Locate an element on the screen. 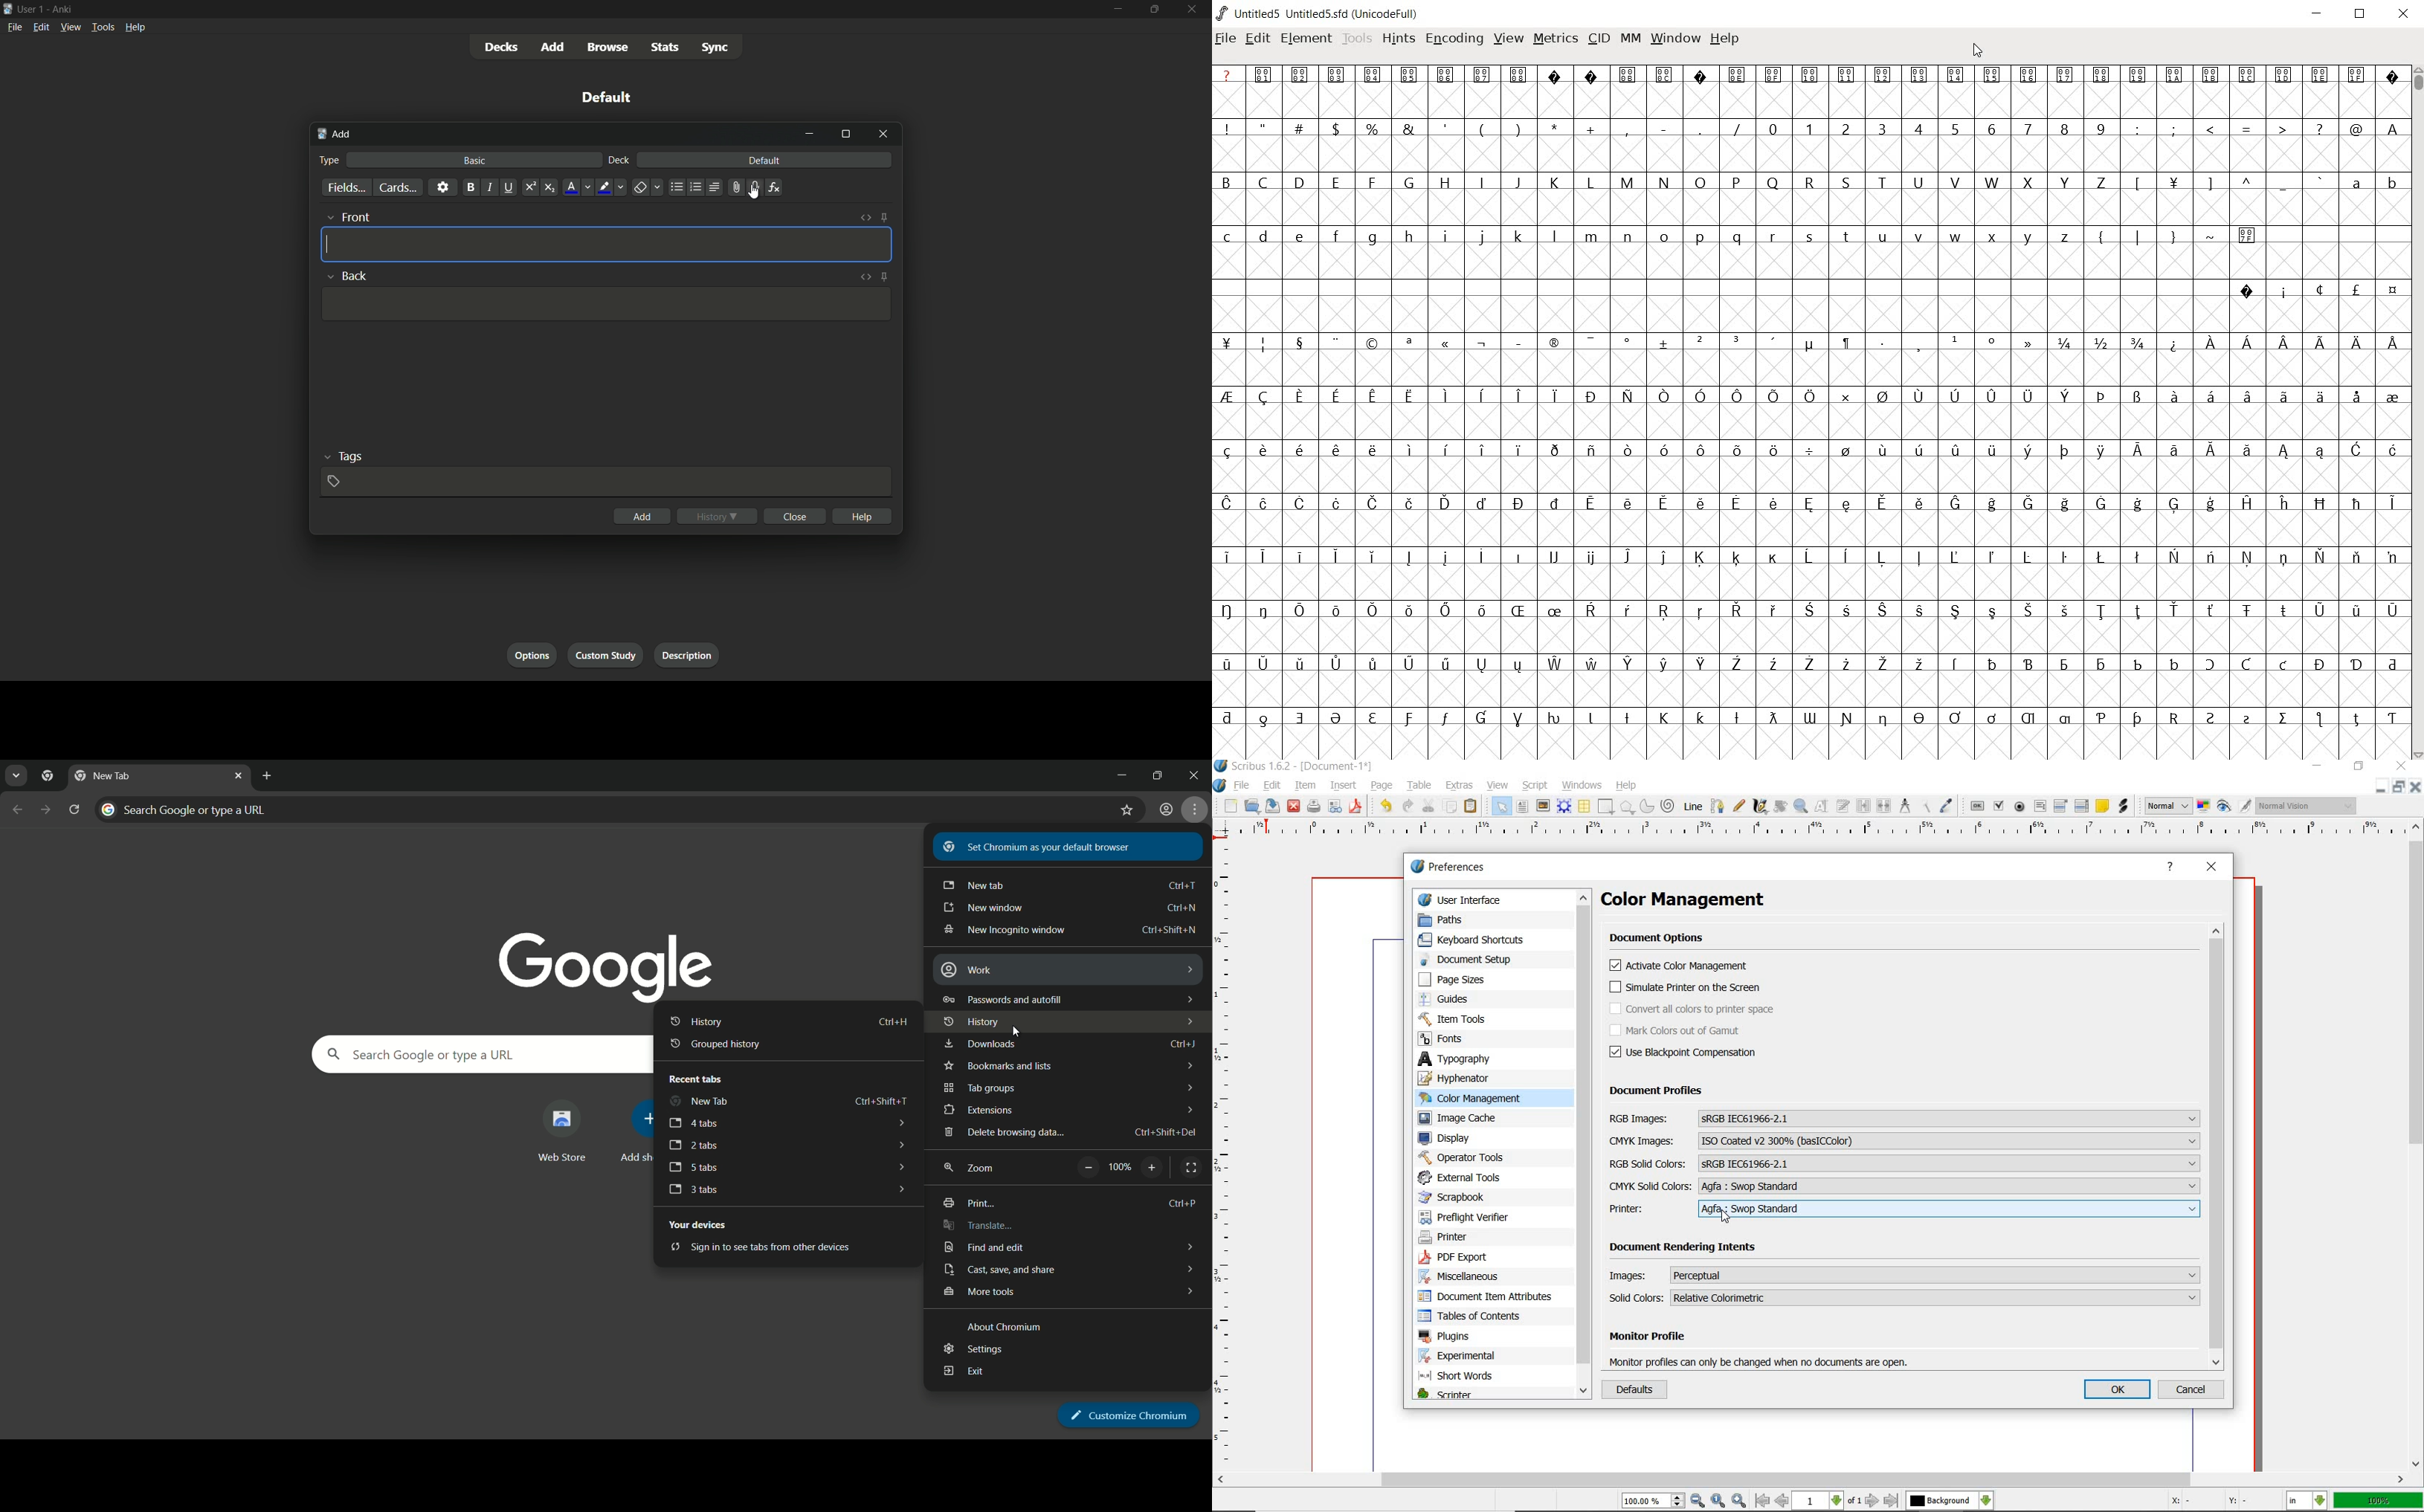  zoom in is located at coordinates (1153, 1167).